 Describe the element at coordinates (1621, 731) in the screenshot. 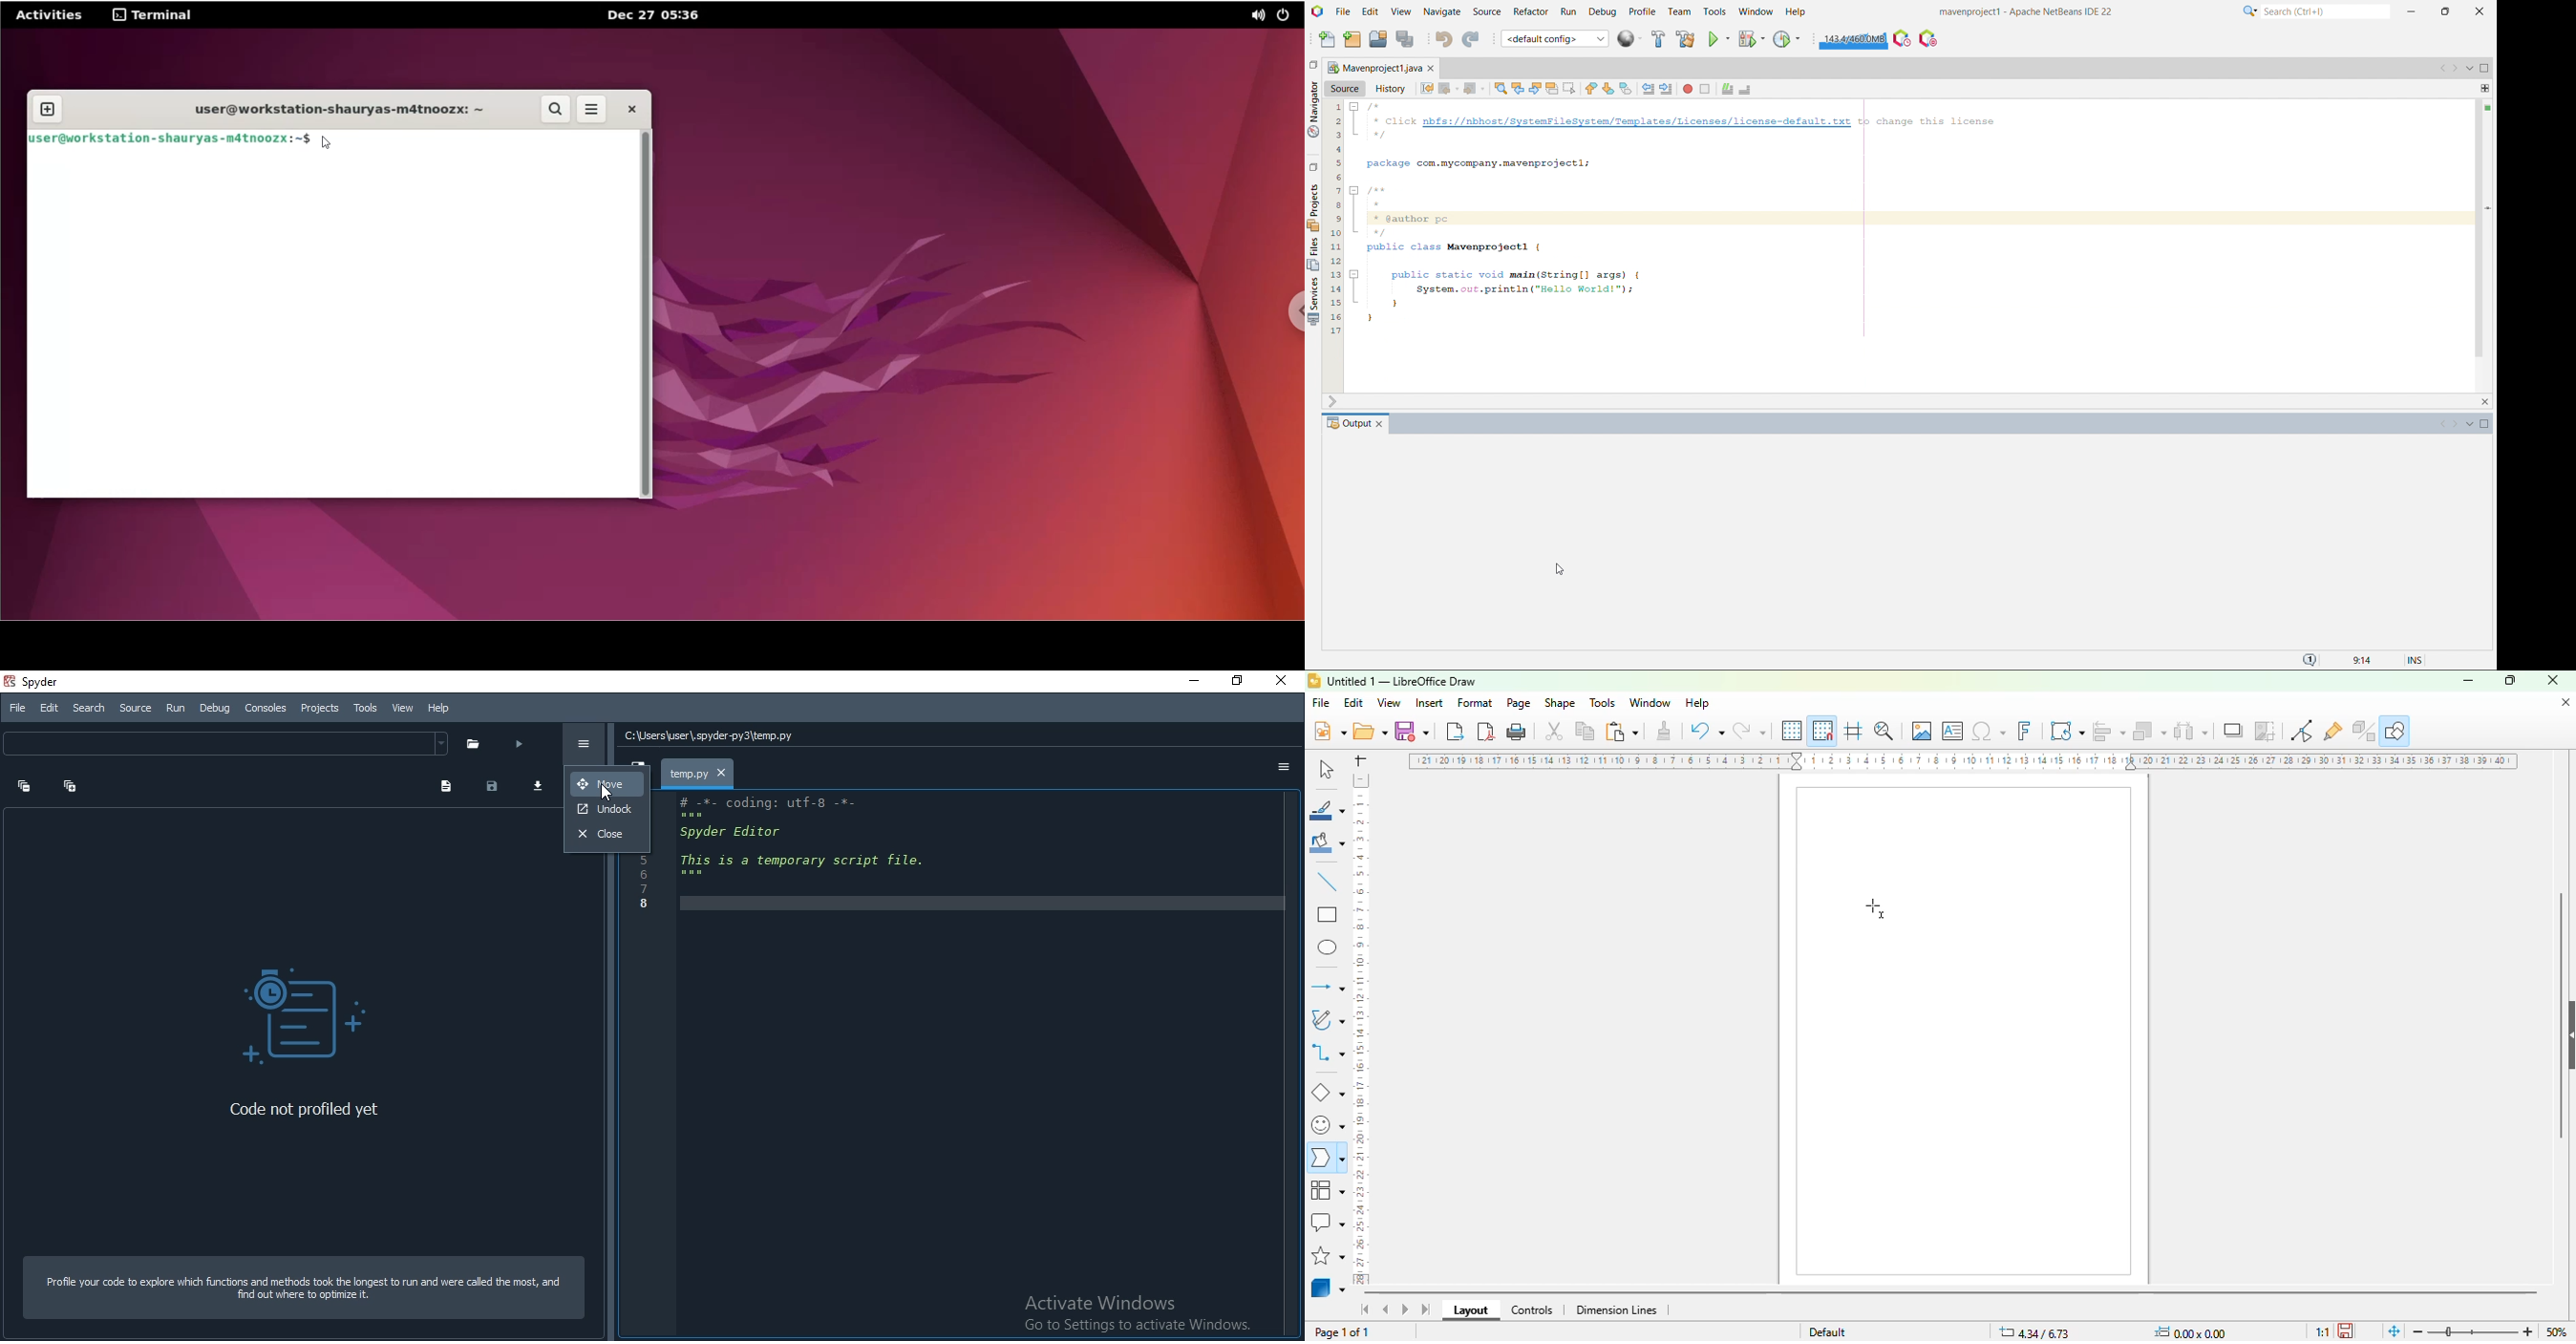

I see `paste` at that location.